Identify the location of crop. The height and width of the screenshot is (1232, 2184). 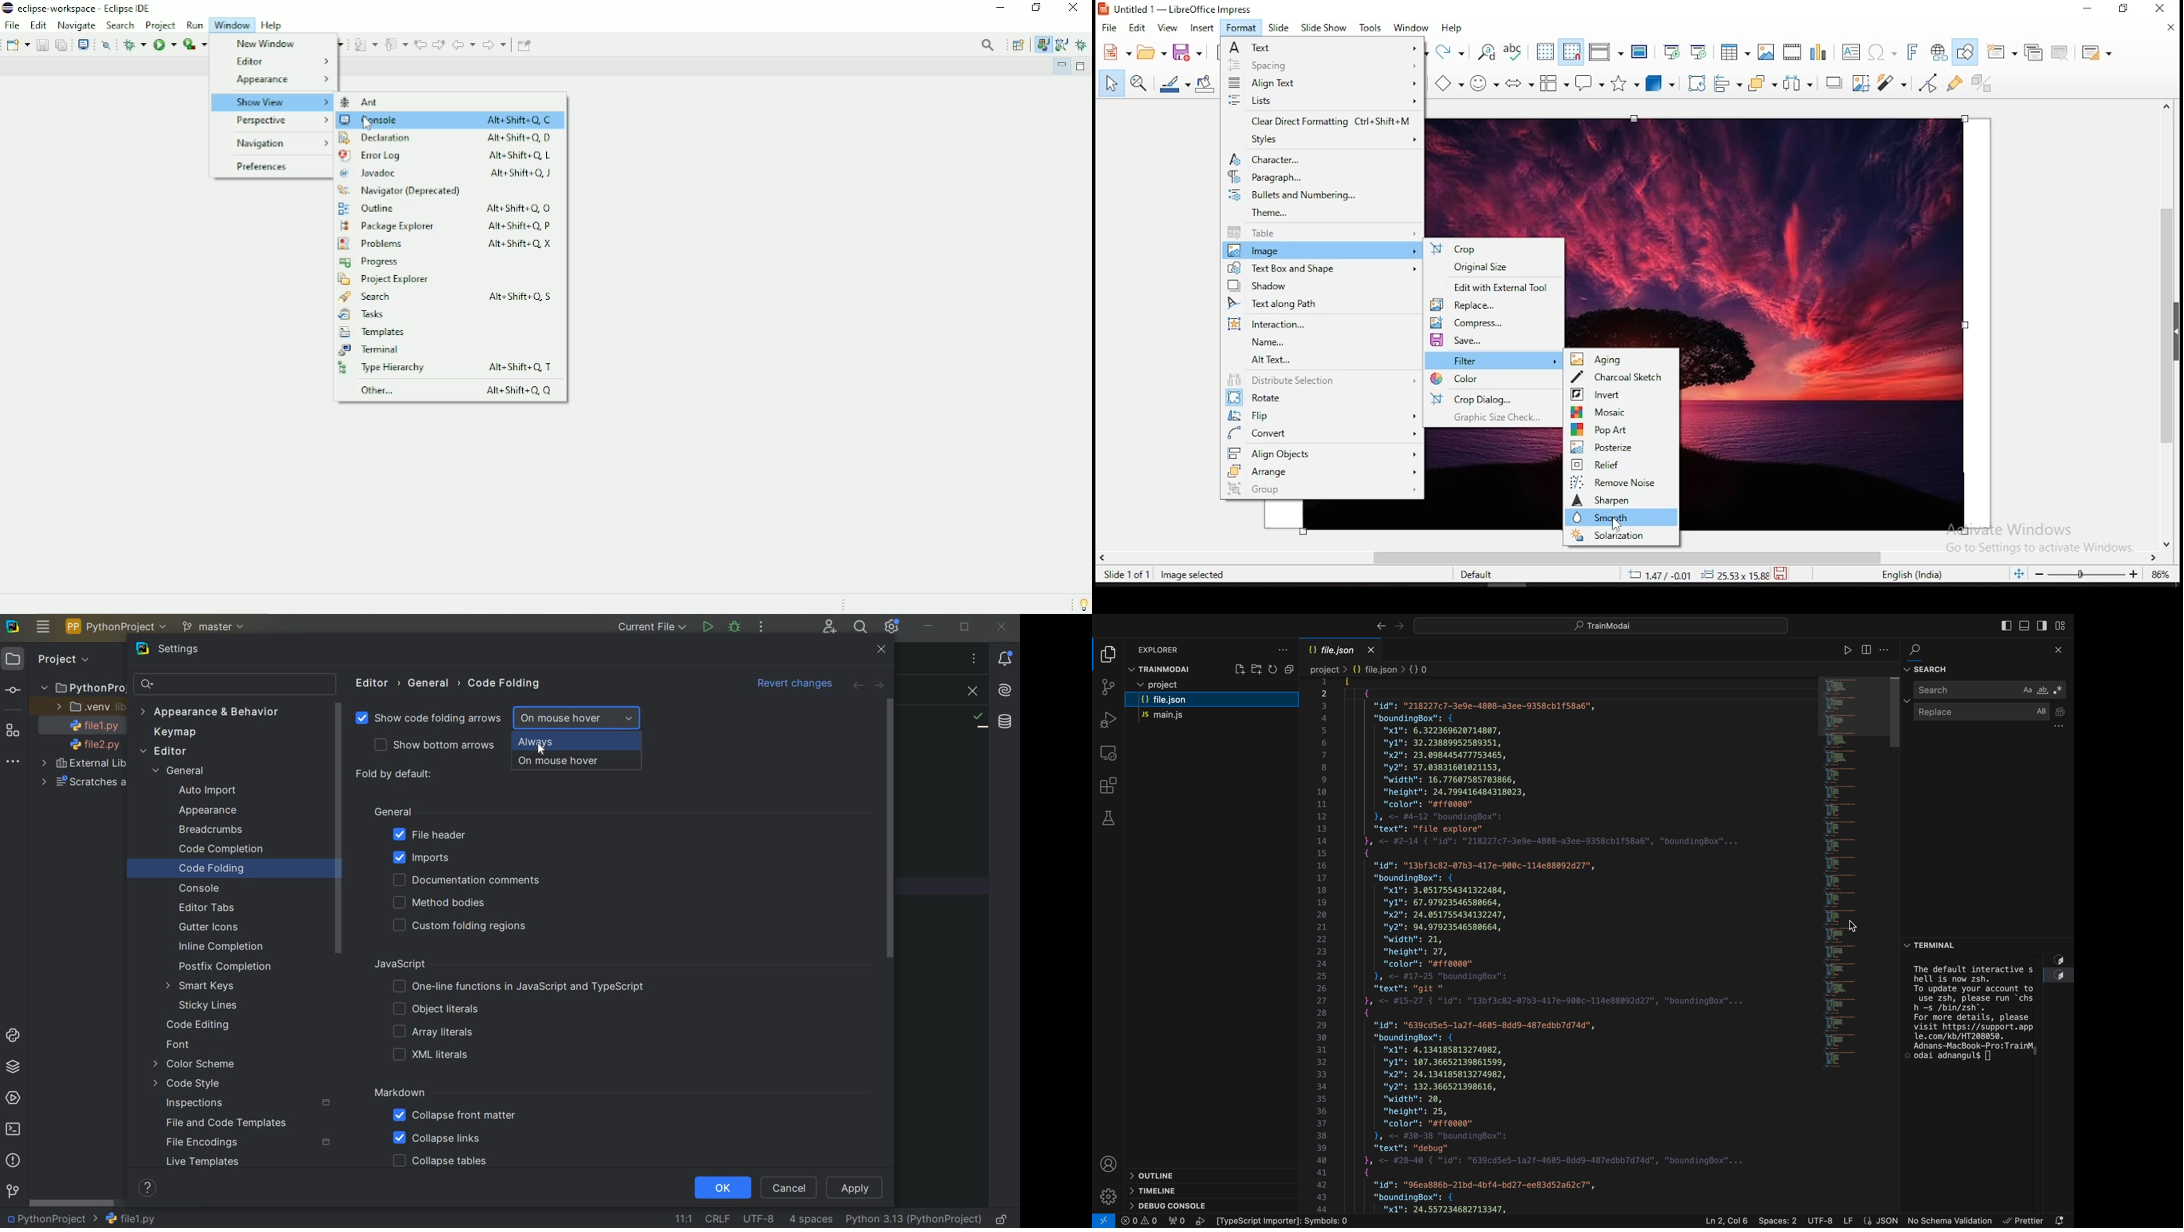
(1495, 249).